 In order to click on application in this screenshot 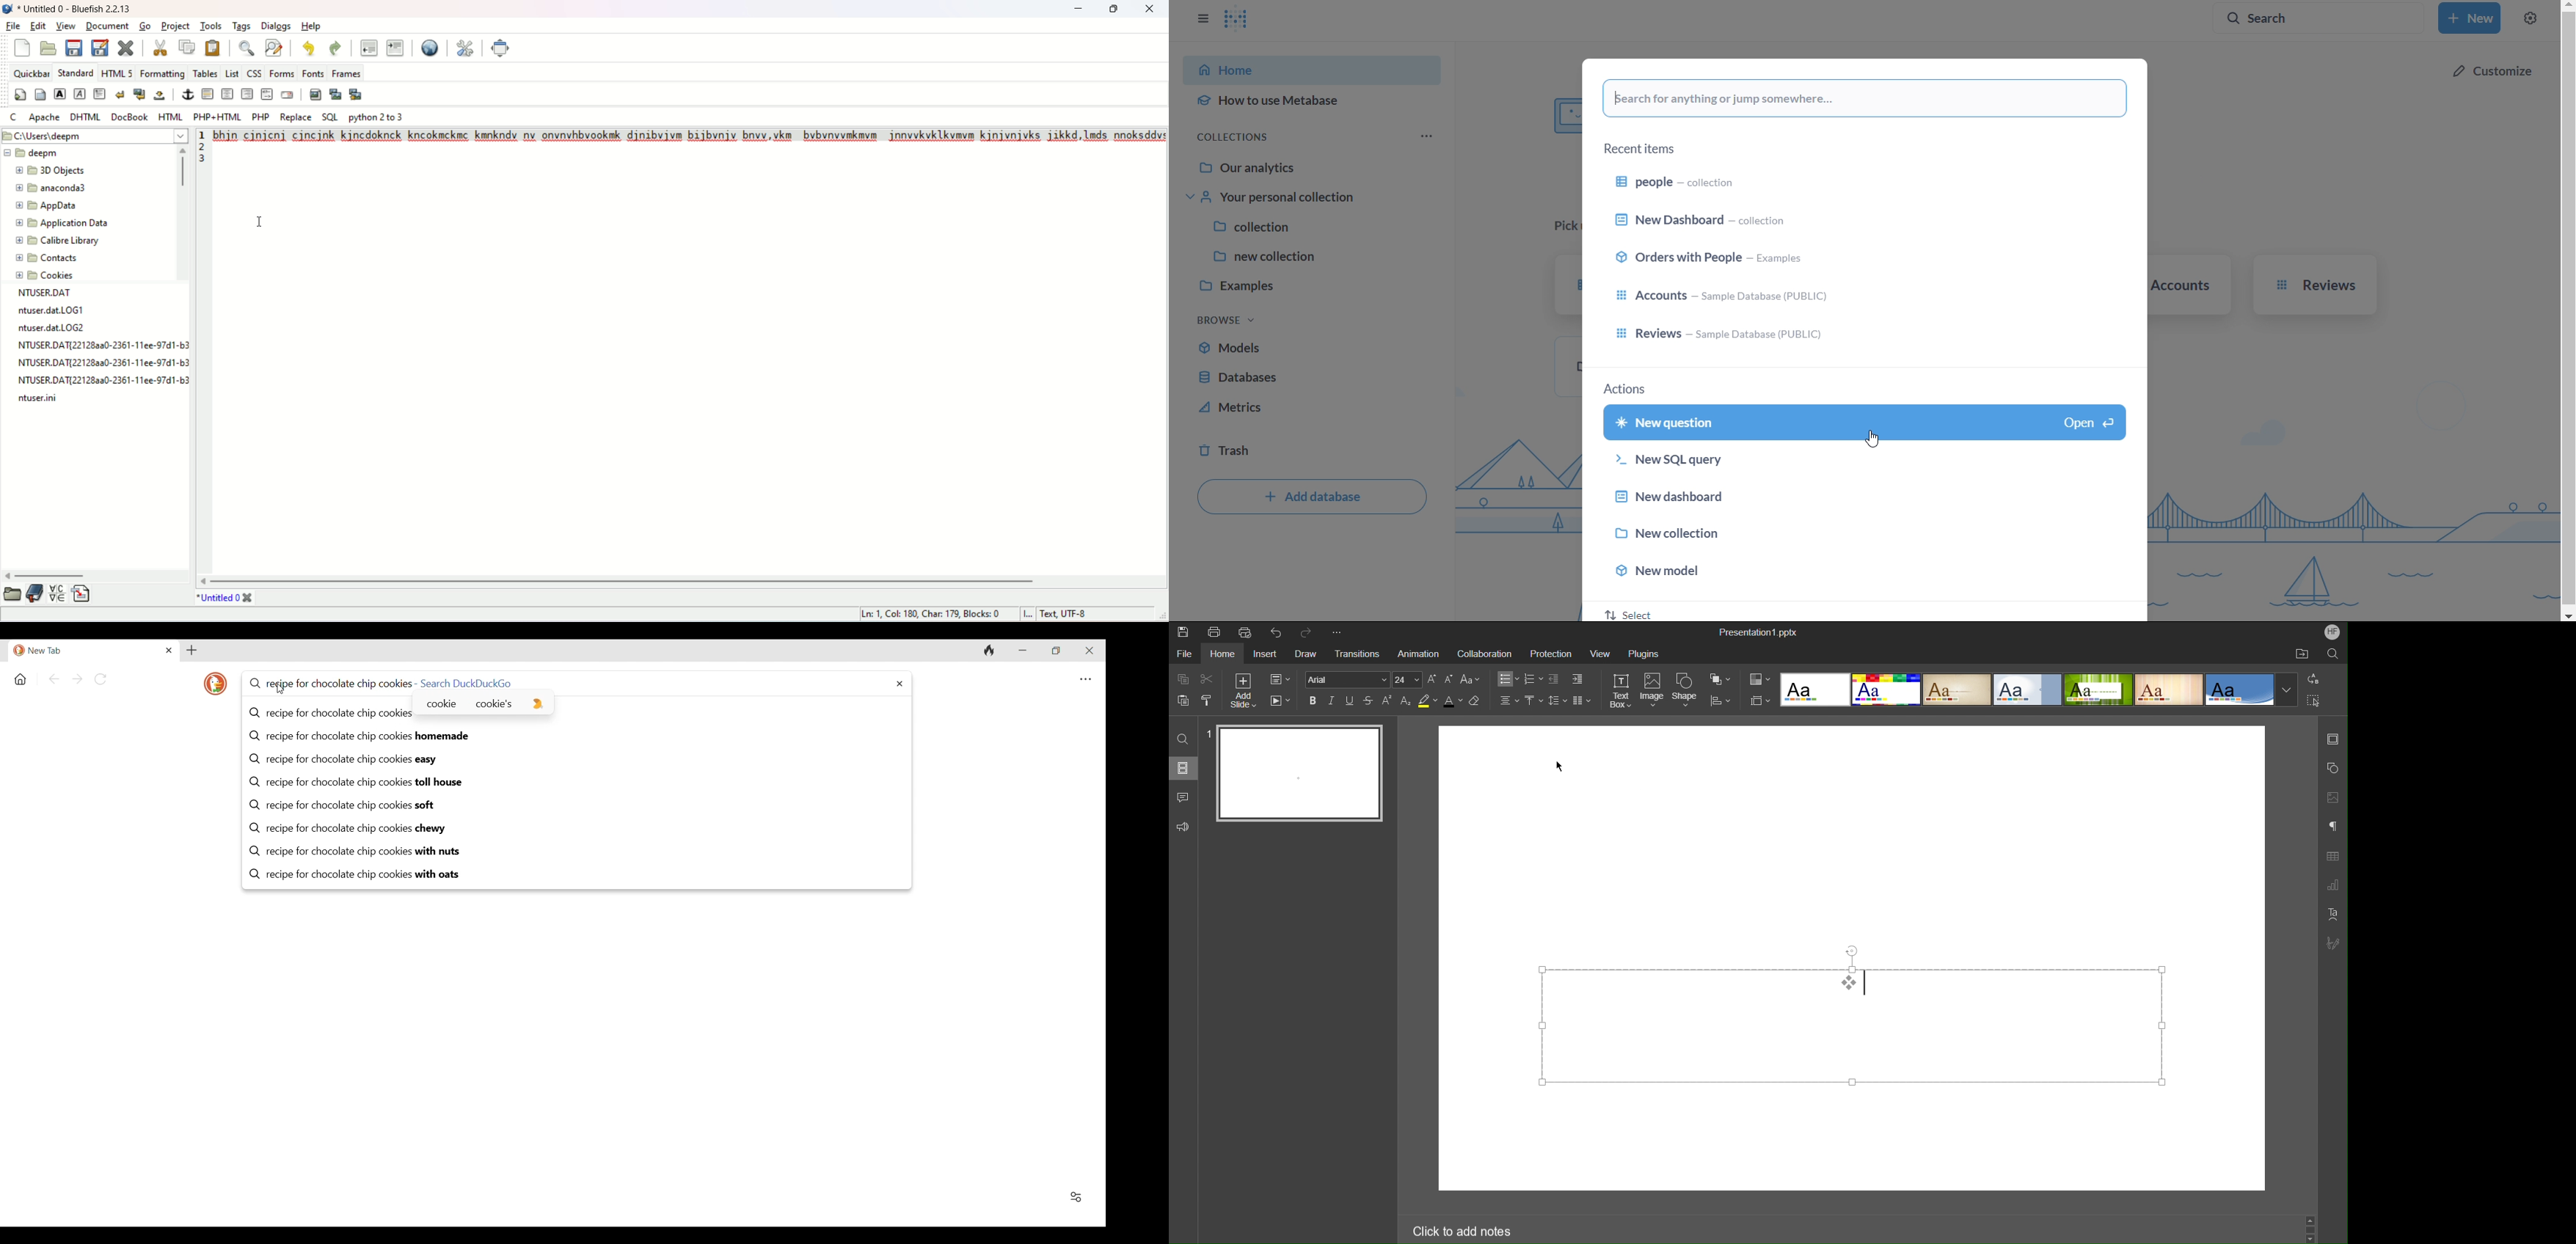, I will do `click(66, 222)`.